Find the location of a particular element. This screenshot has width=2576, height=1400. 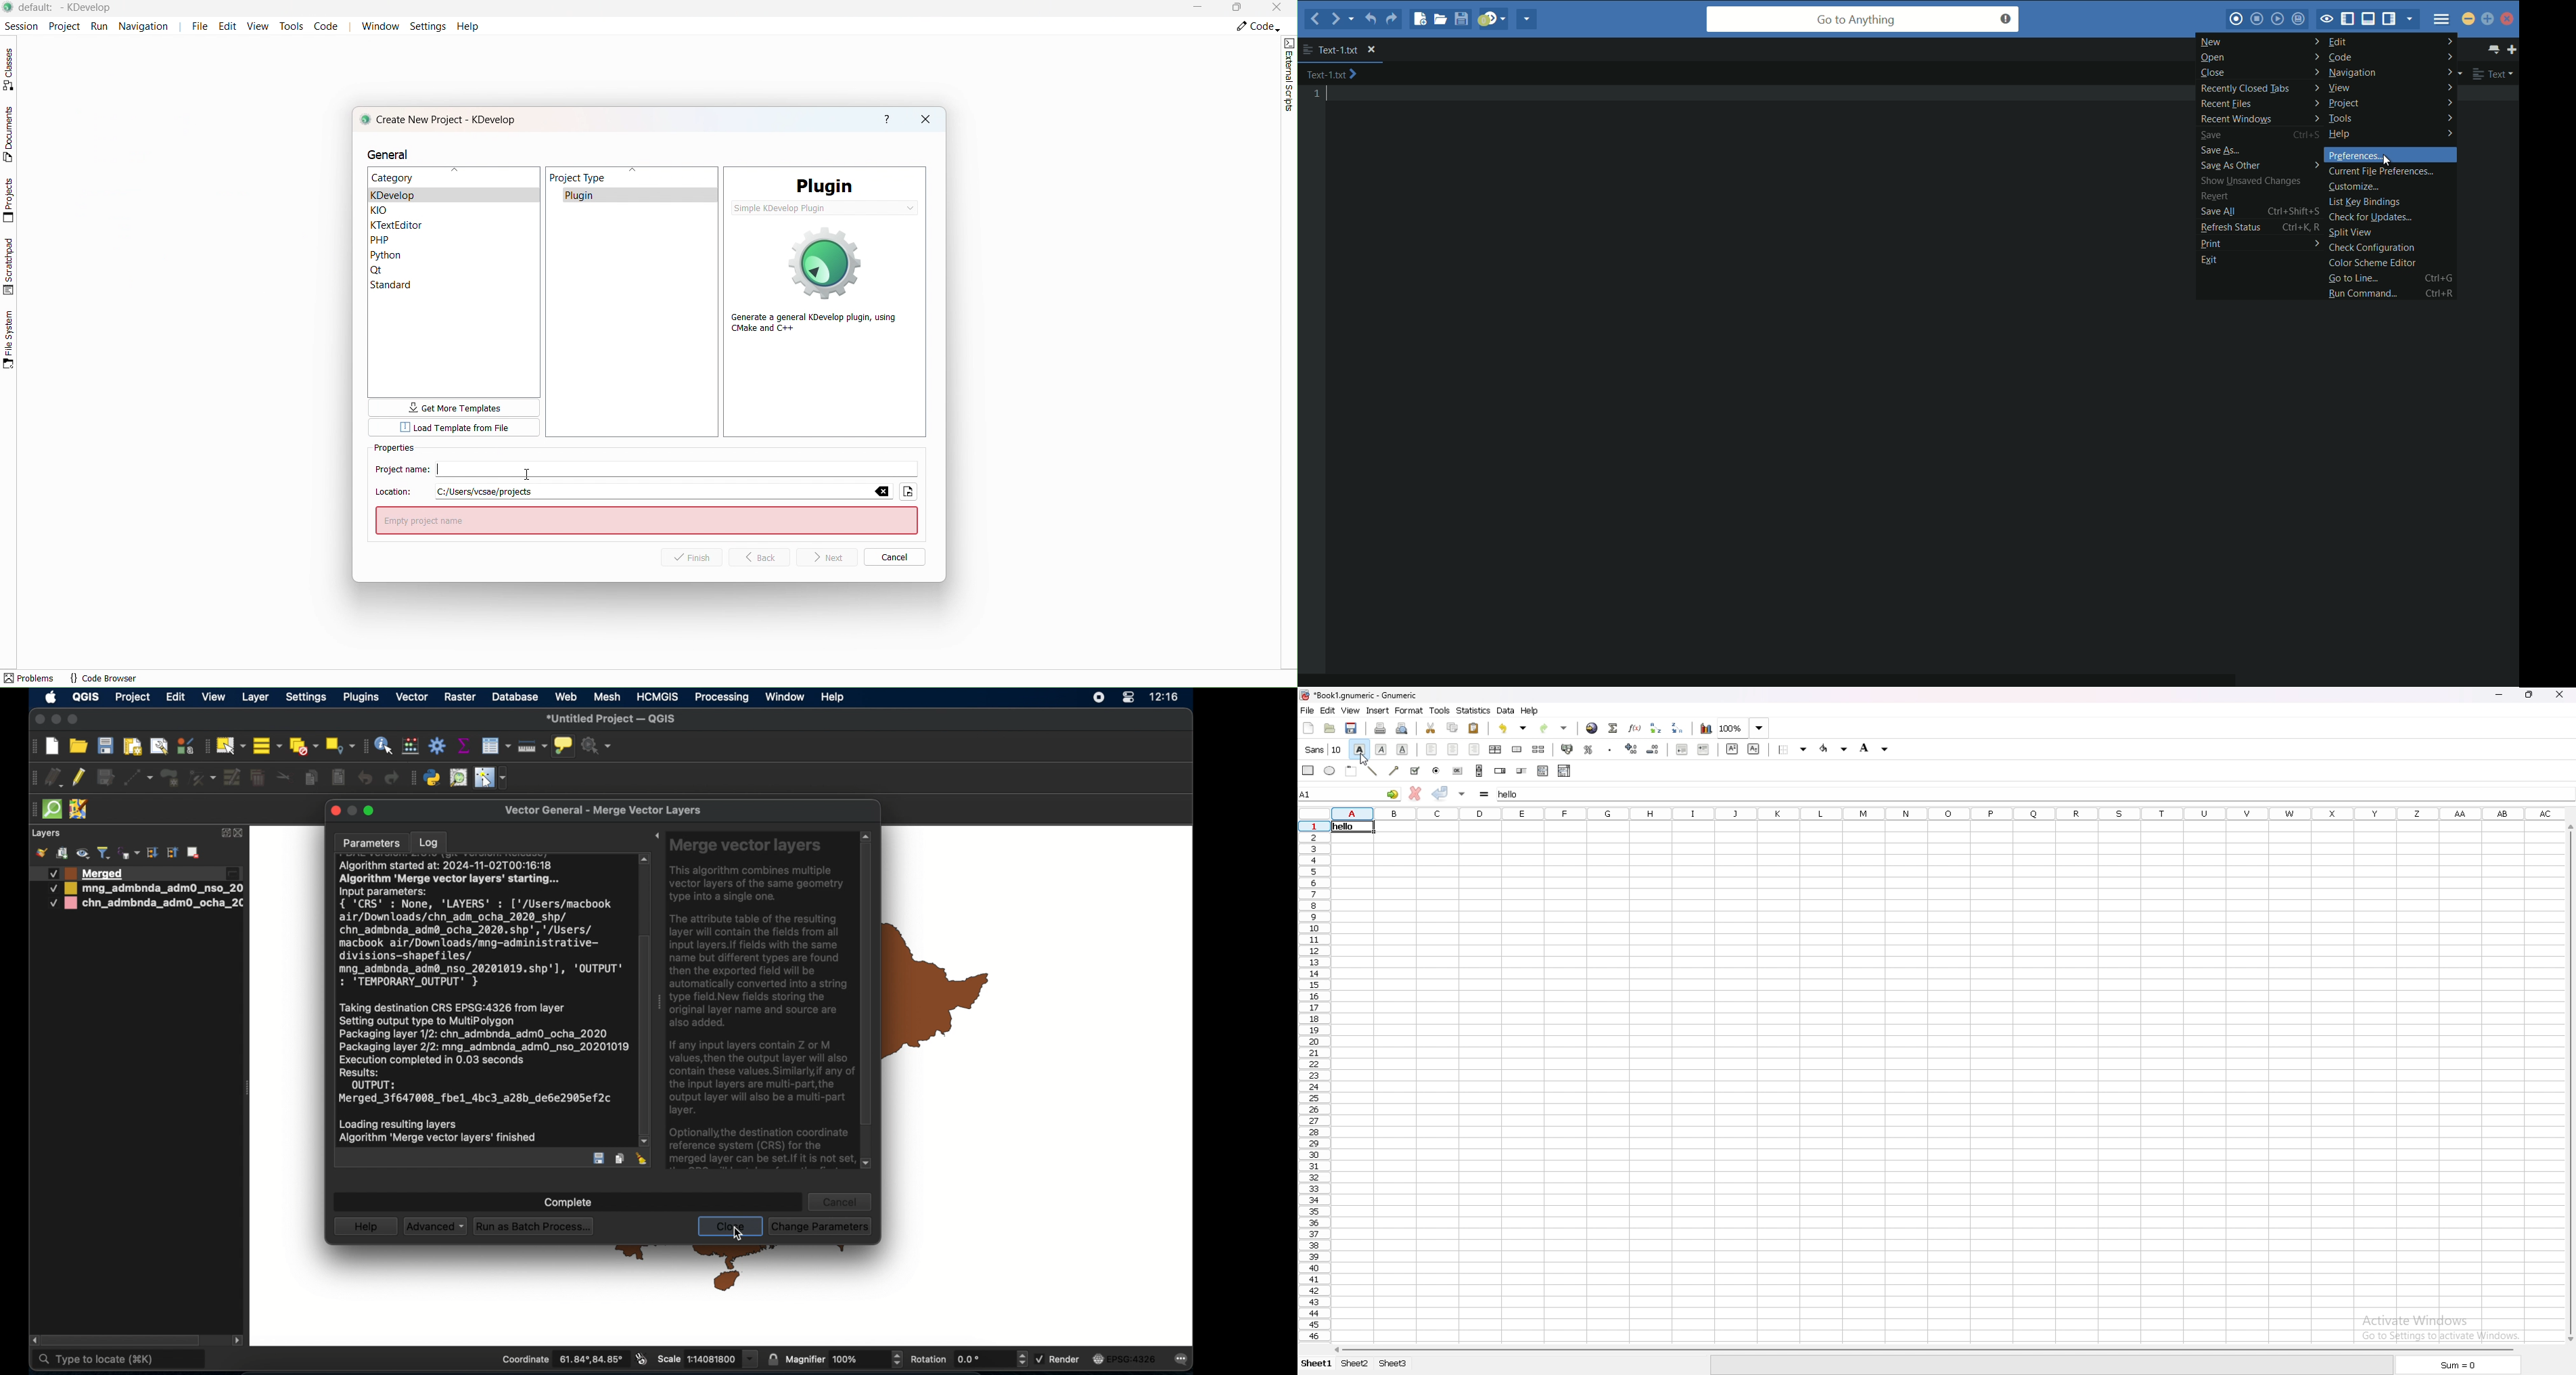

Classes is located at coordinates (13, 69).